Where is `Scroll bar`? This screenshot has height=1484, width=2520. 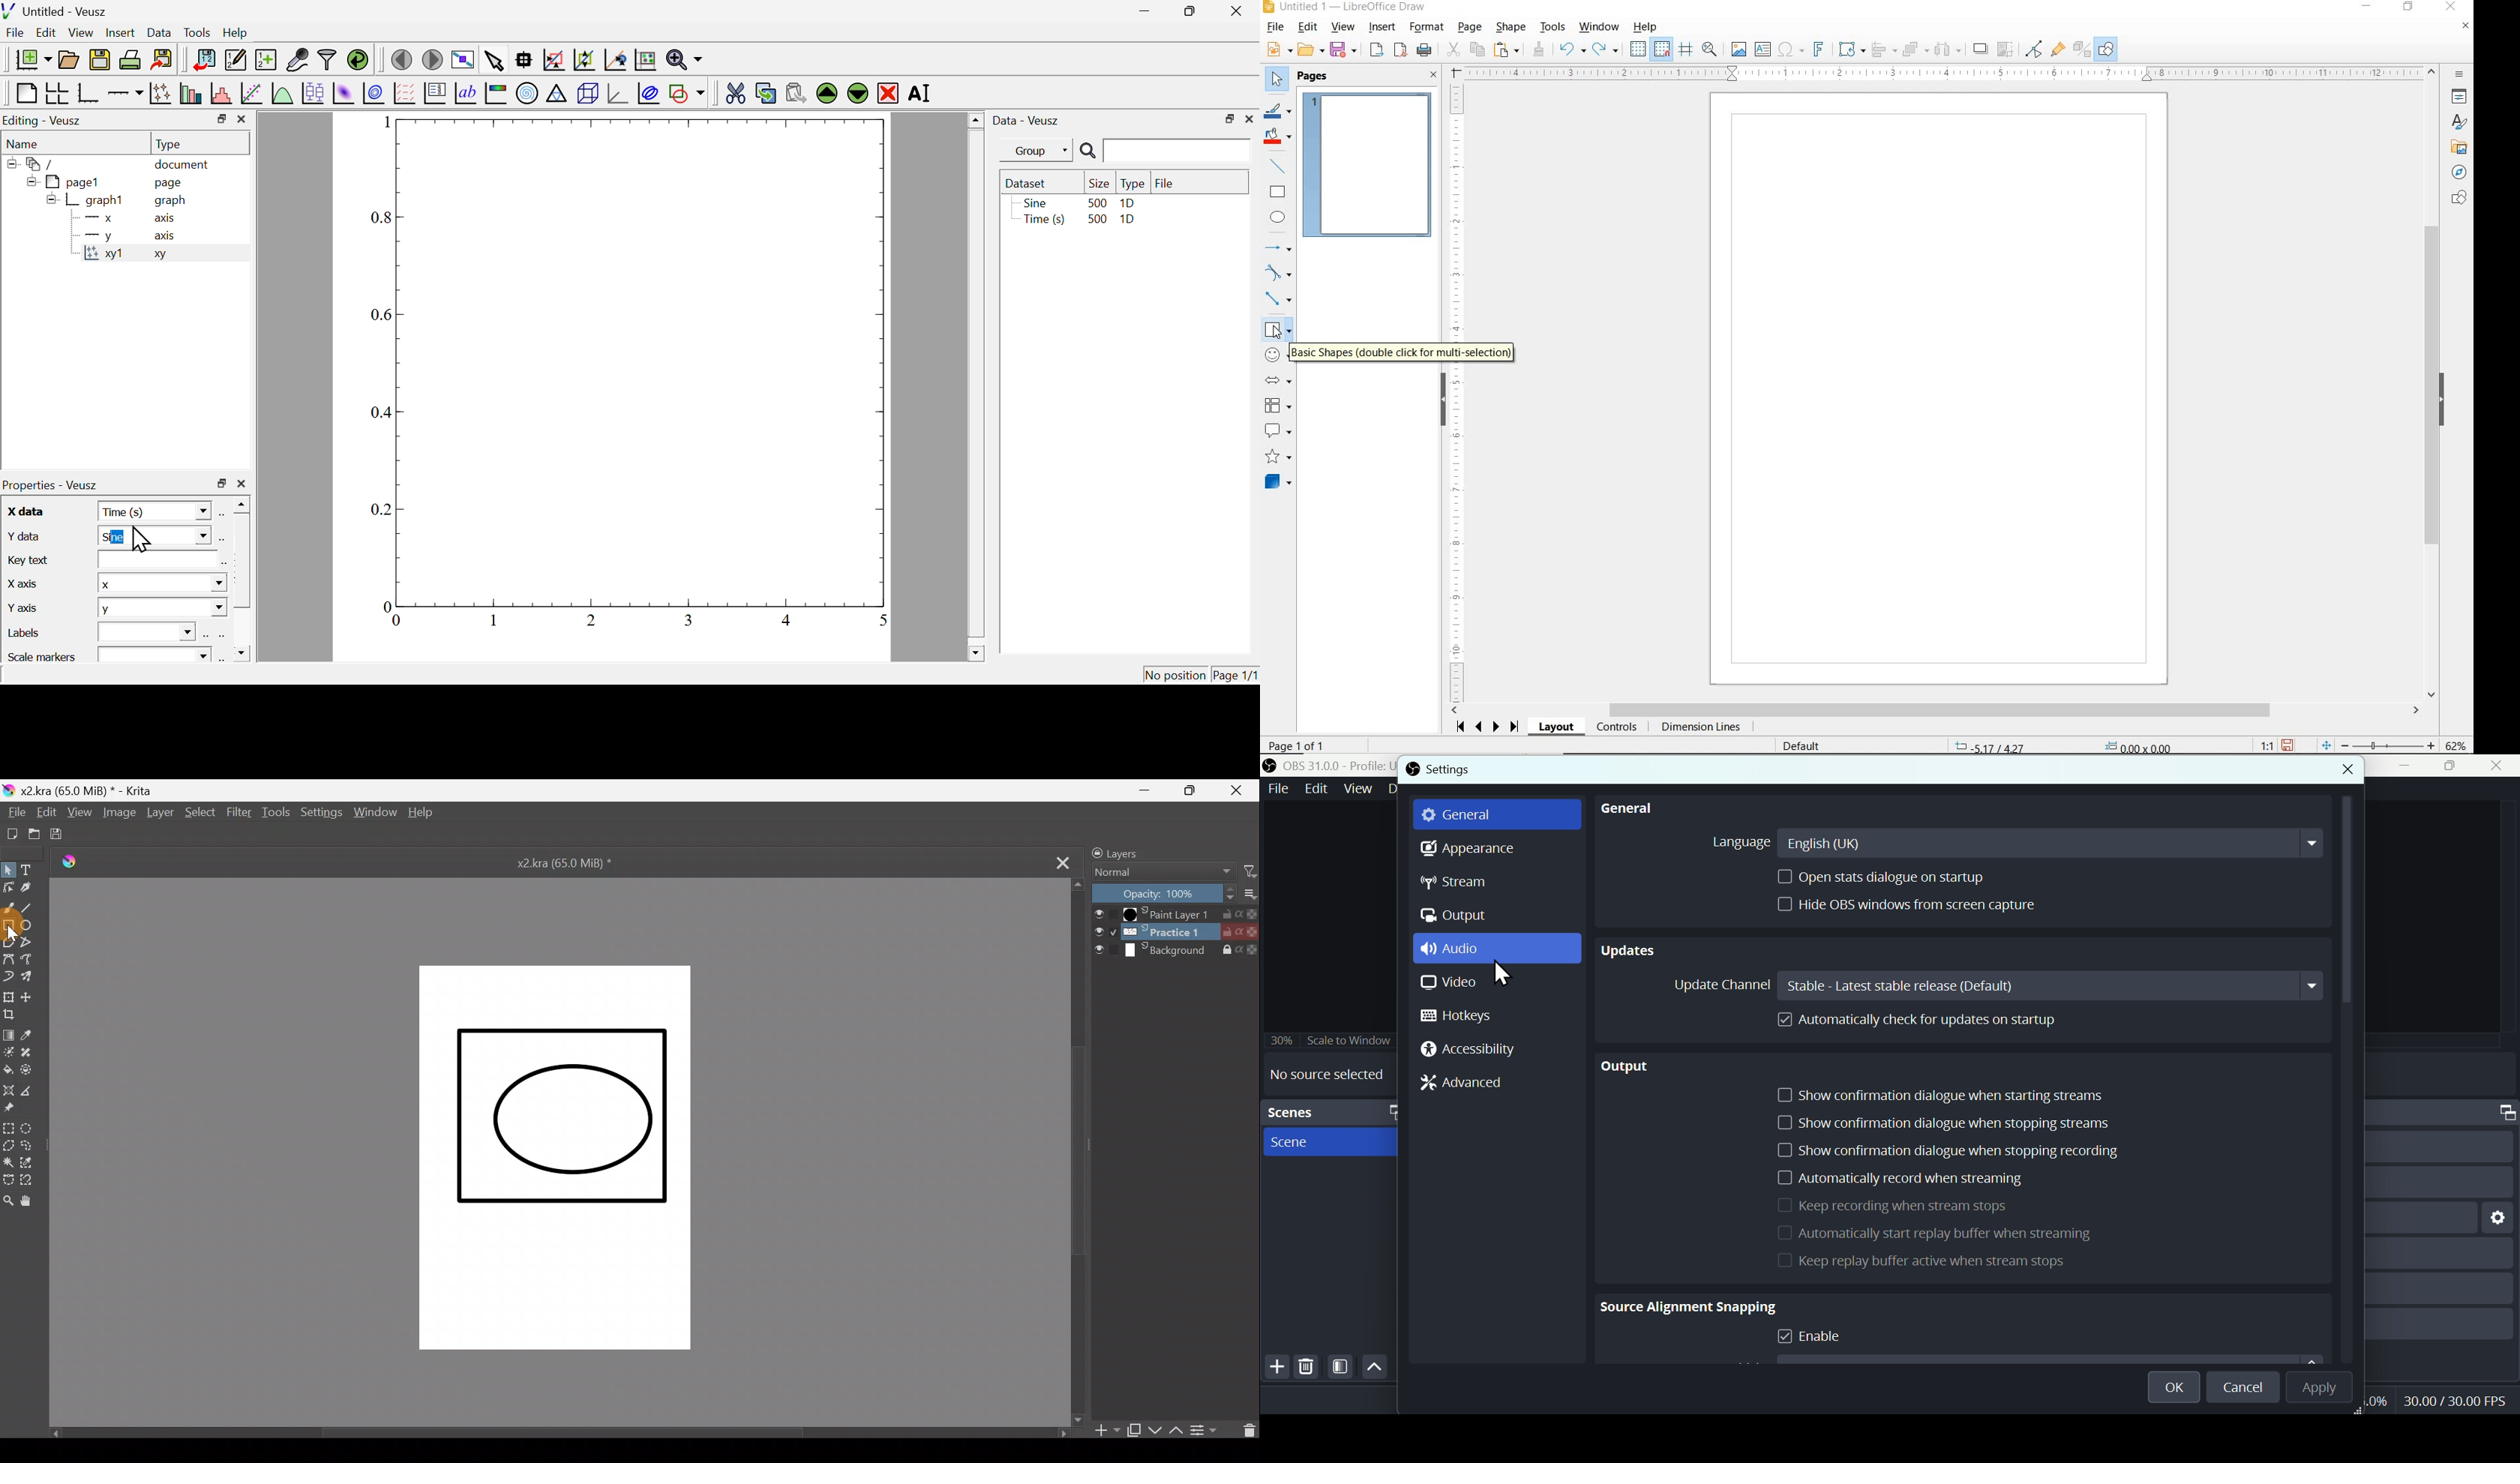 Scroll bar is located at coordinates (1078, 1150).